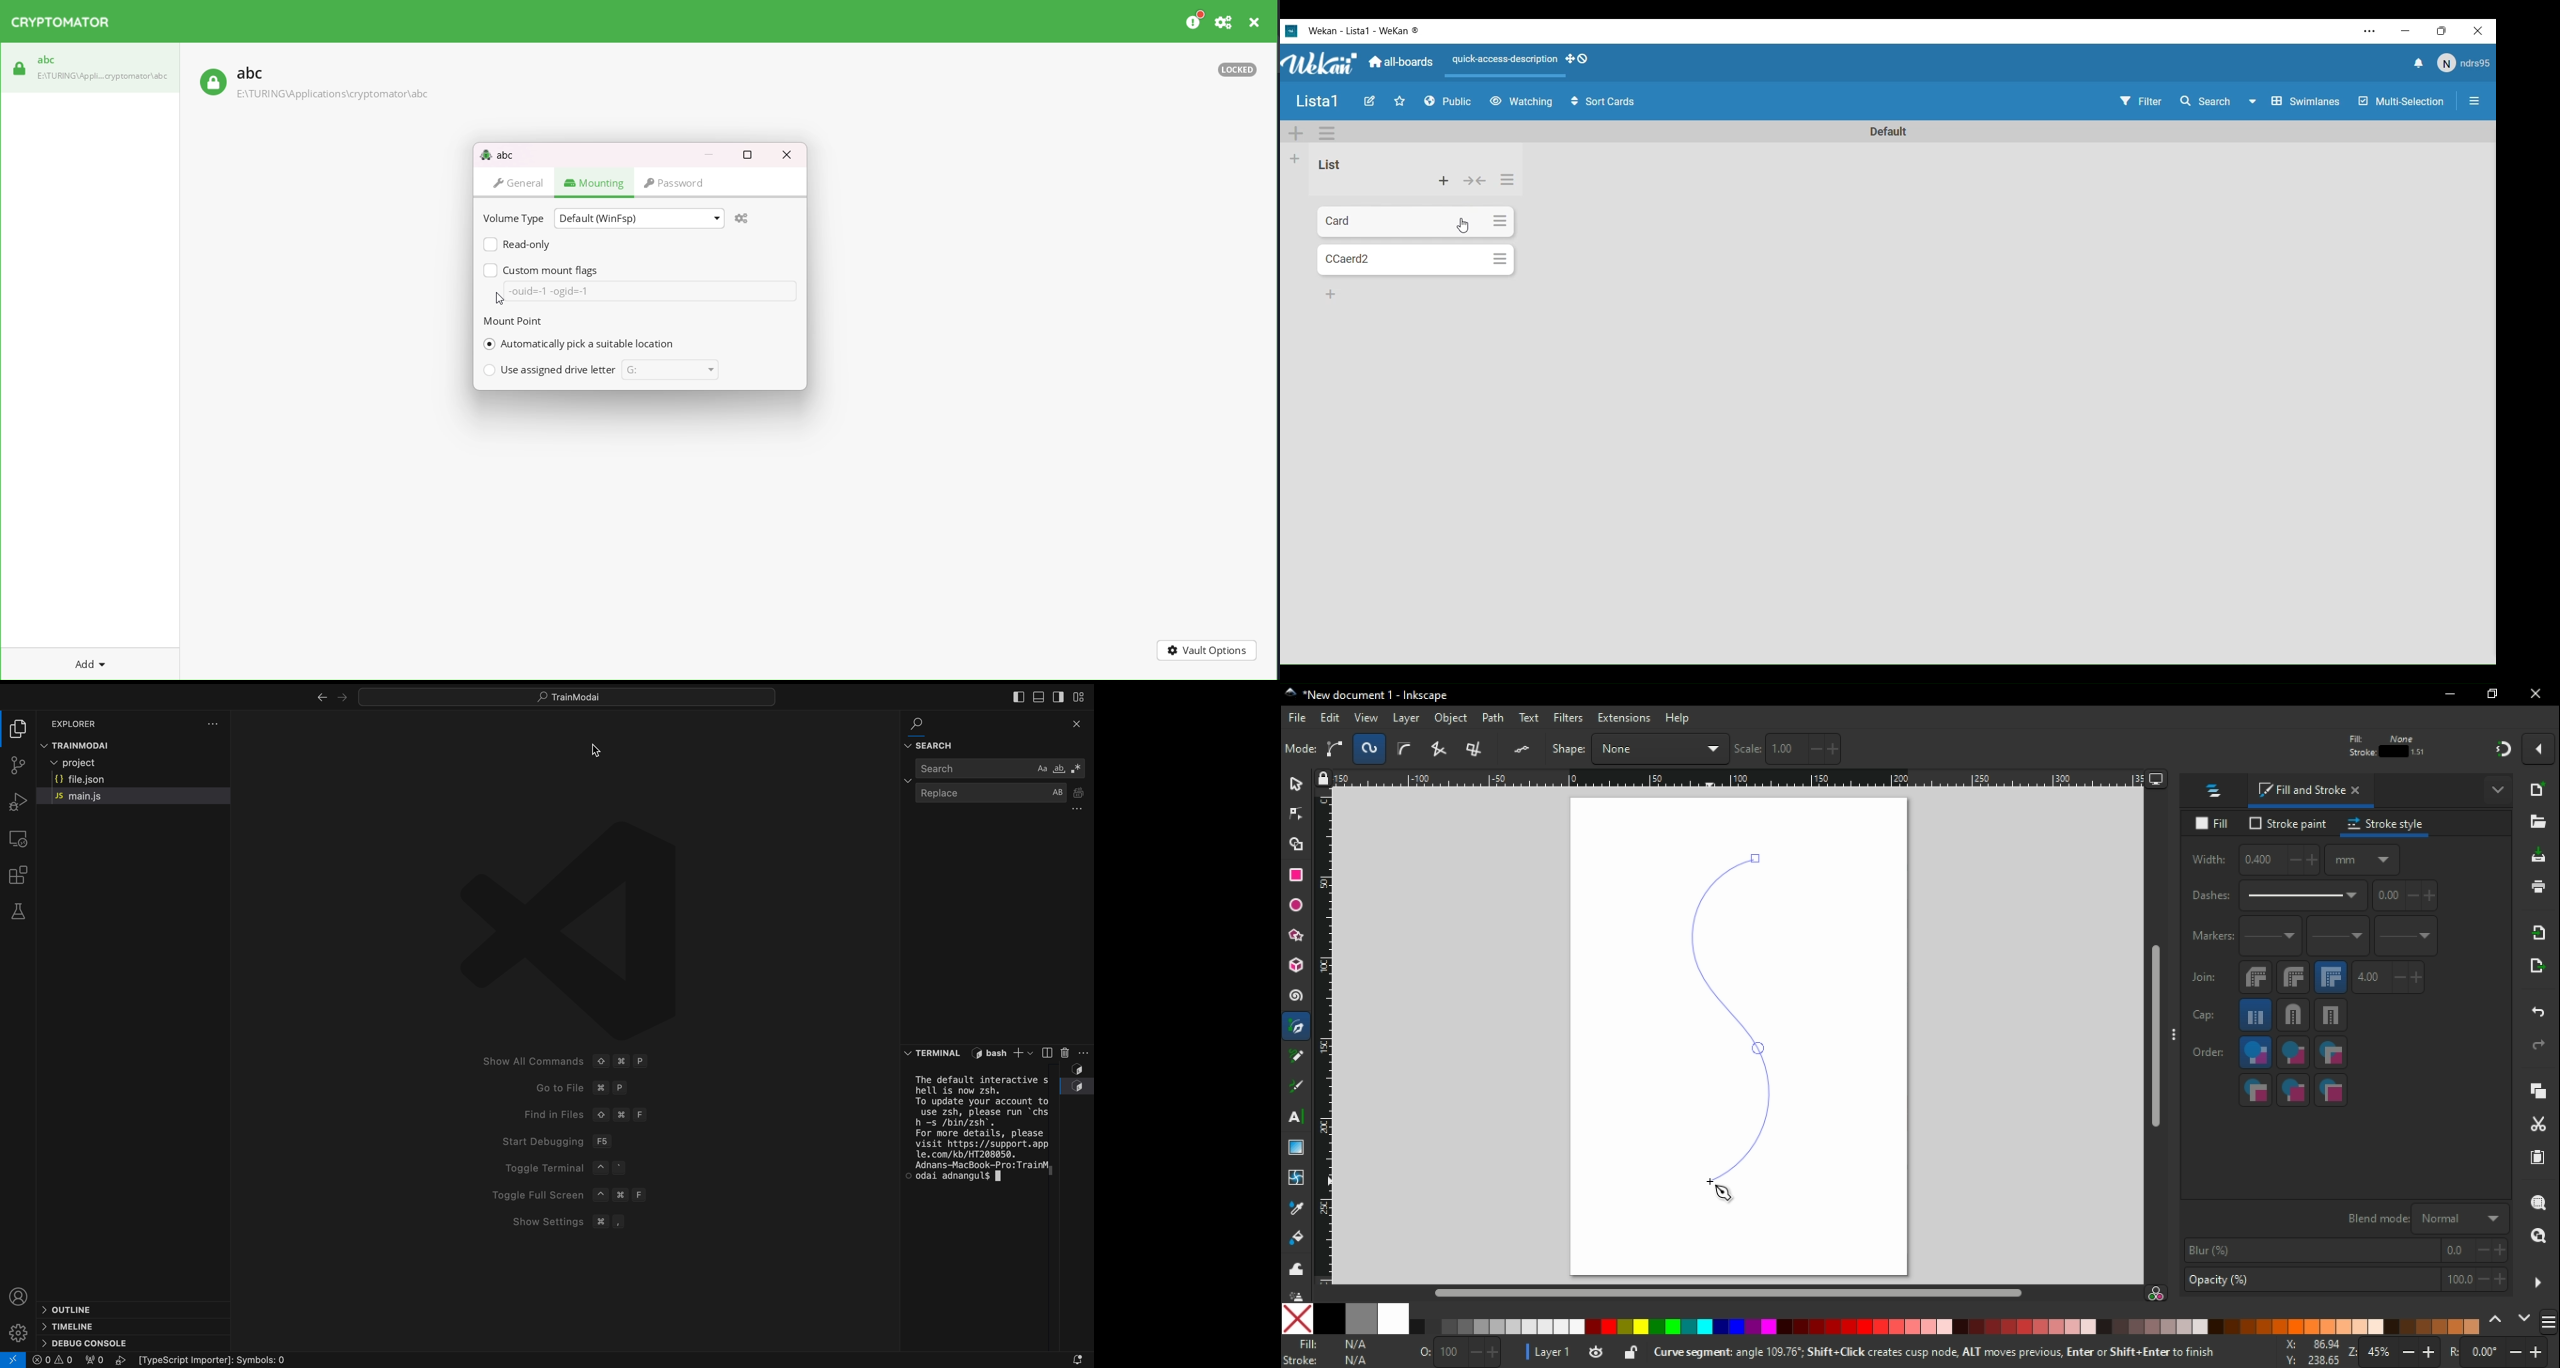  What do you see at coordinates (1452, 719) in the screenshot?
I see `object` at bounding box center [1452, 719].